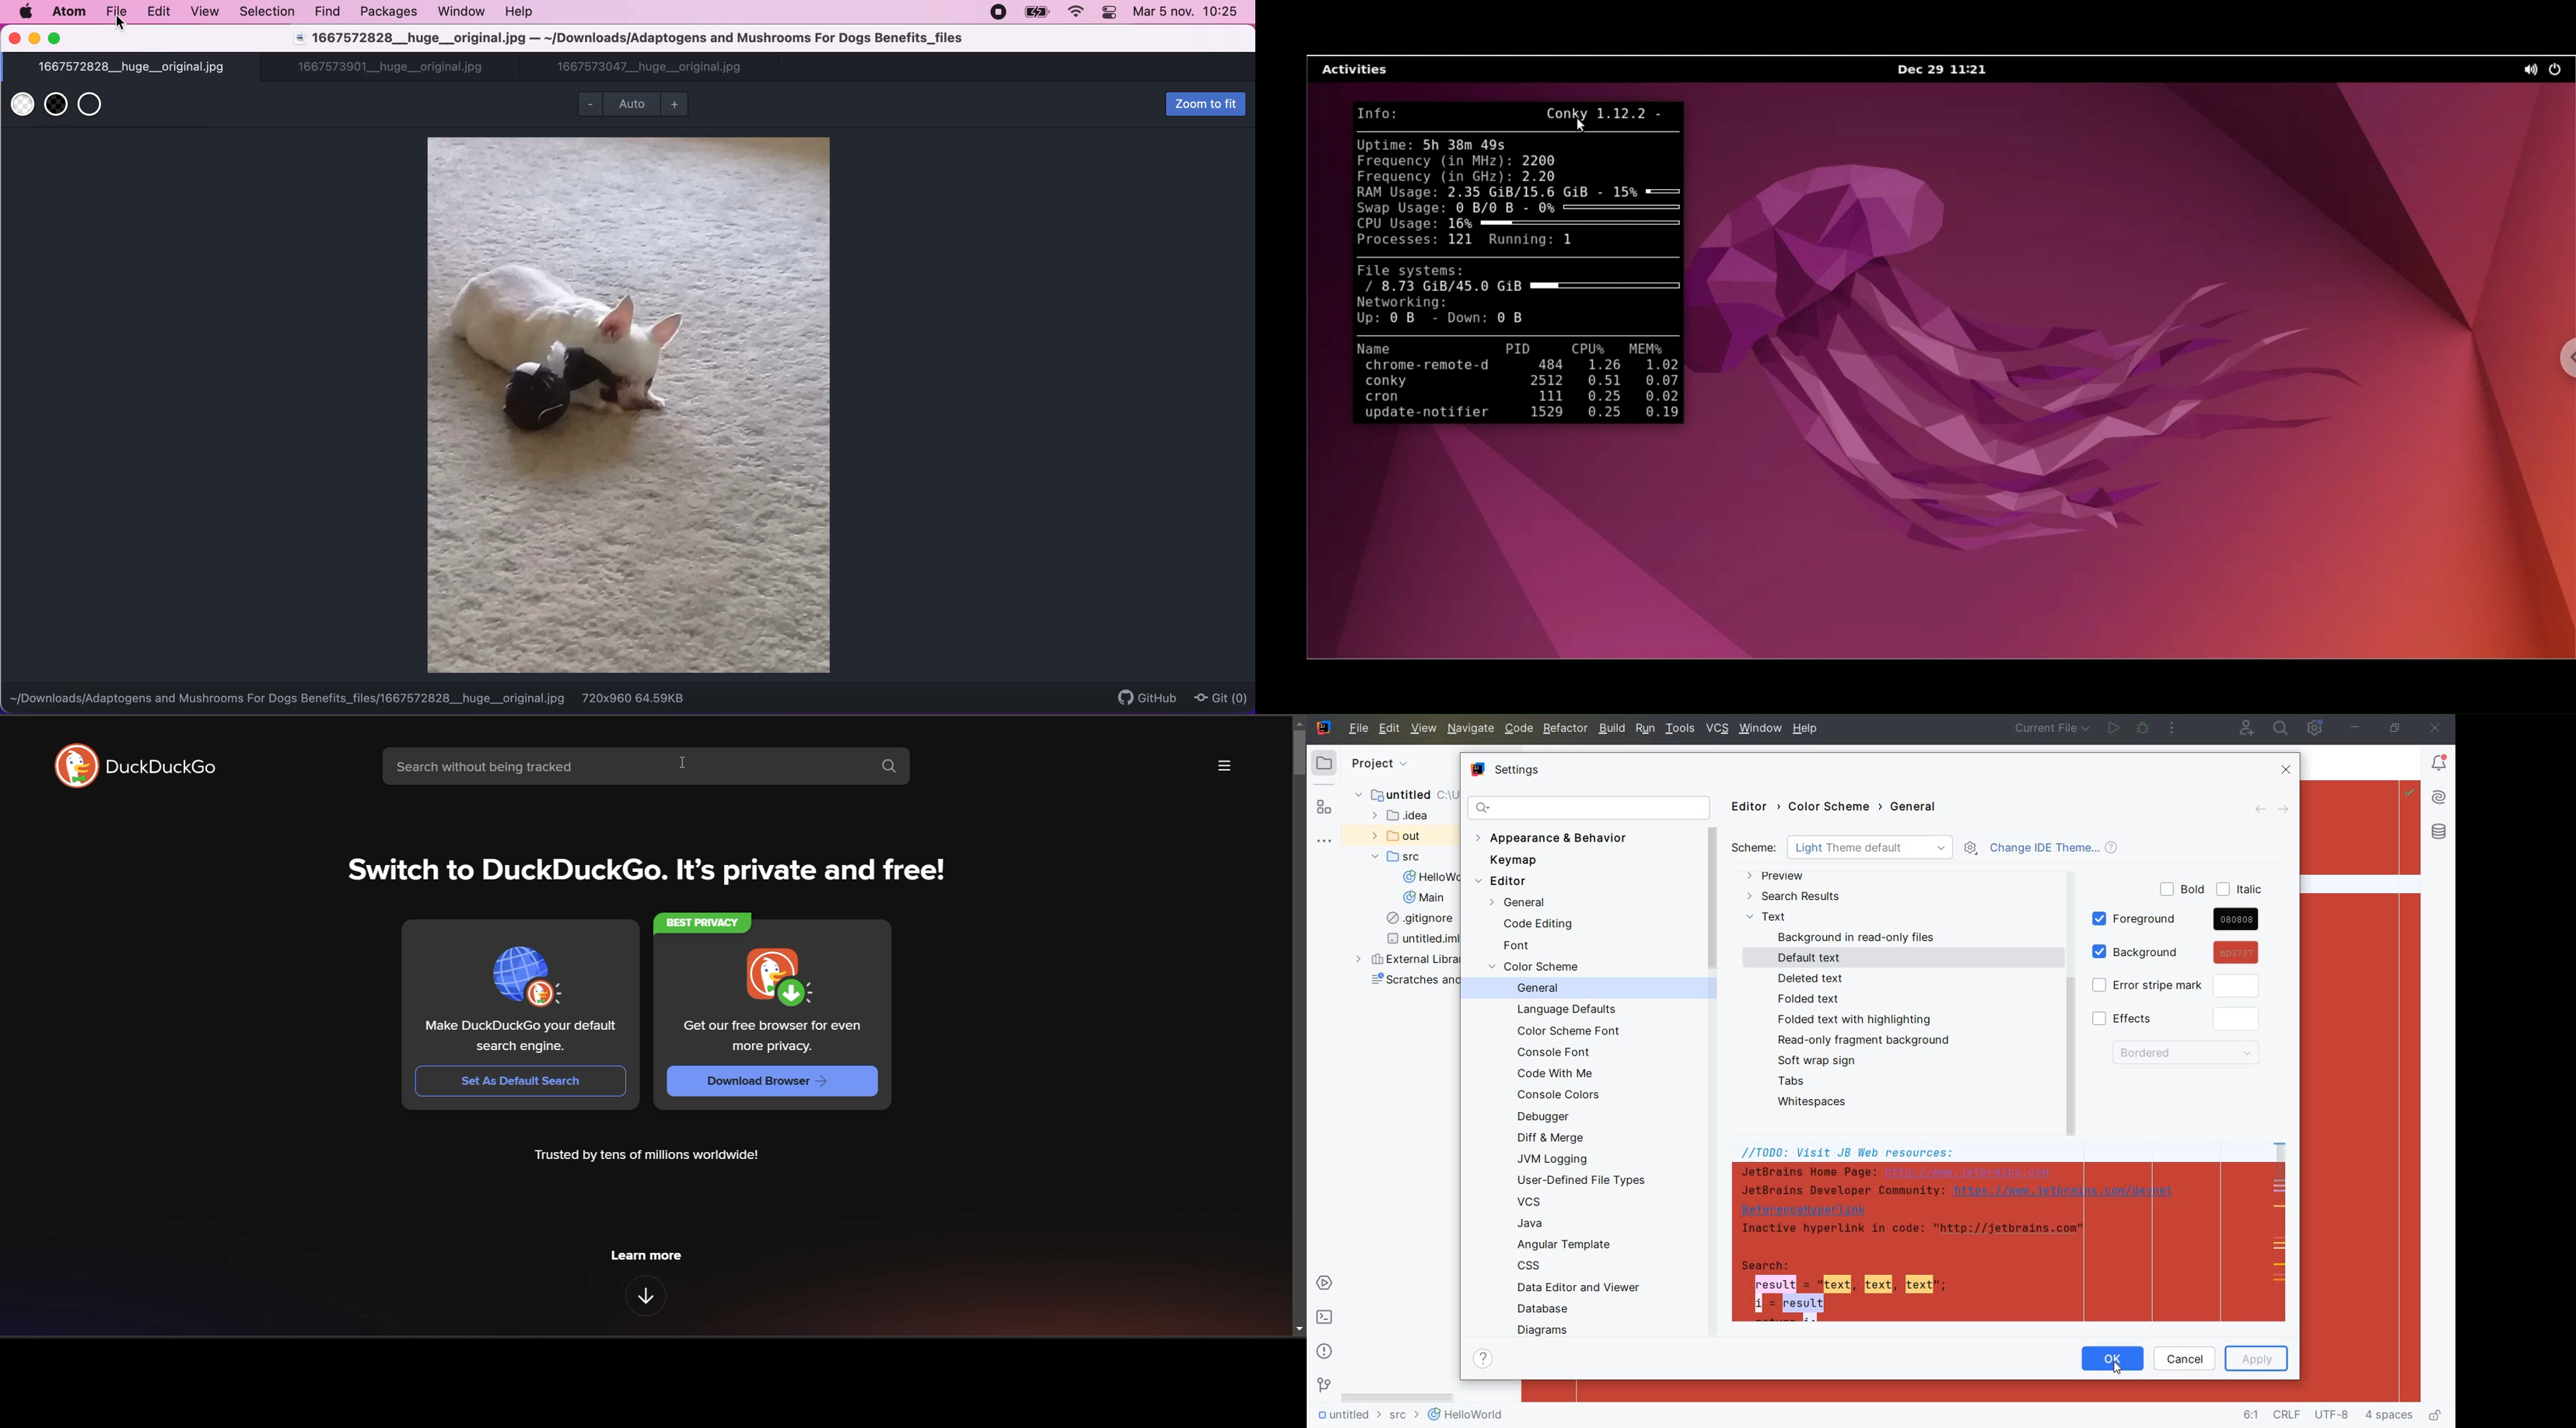 The height and width of the screenshot is (1428, 2576). What do you see at coordinates (648, 1157) in the screenshot?
I see `metadata` at bounding box center [648, 1157].